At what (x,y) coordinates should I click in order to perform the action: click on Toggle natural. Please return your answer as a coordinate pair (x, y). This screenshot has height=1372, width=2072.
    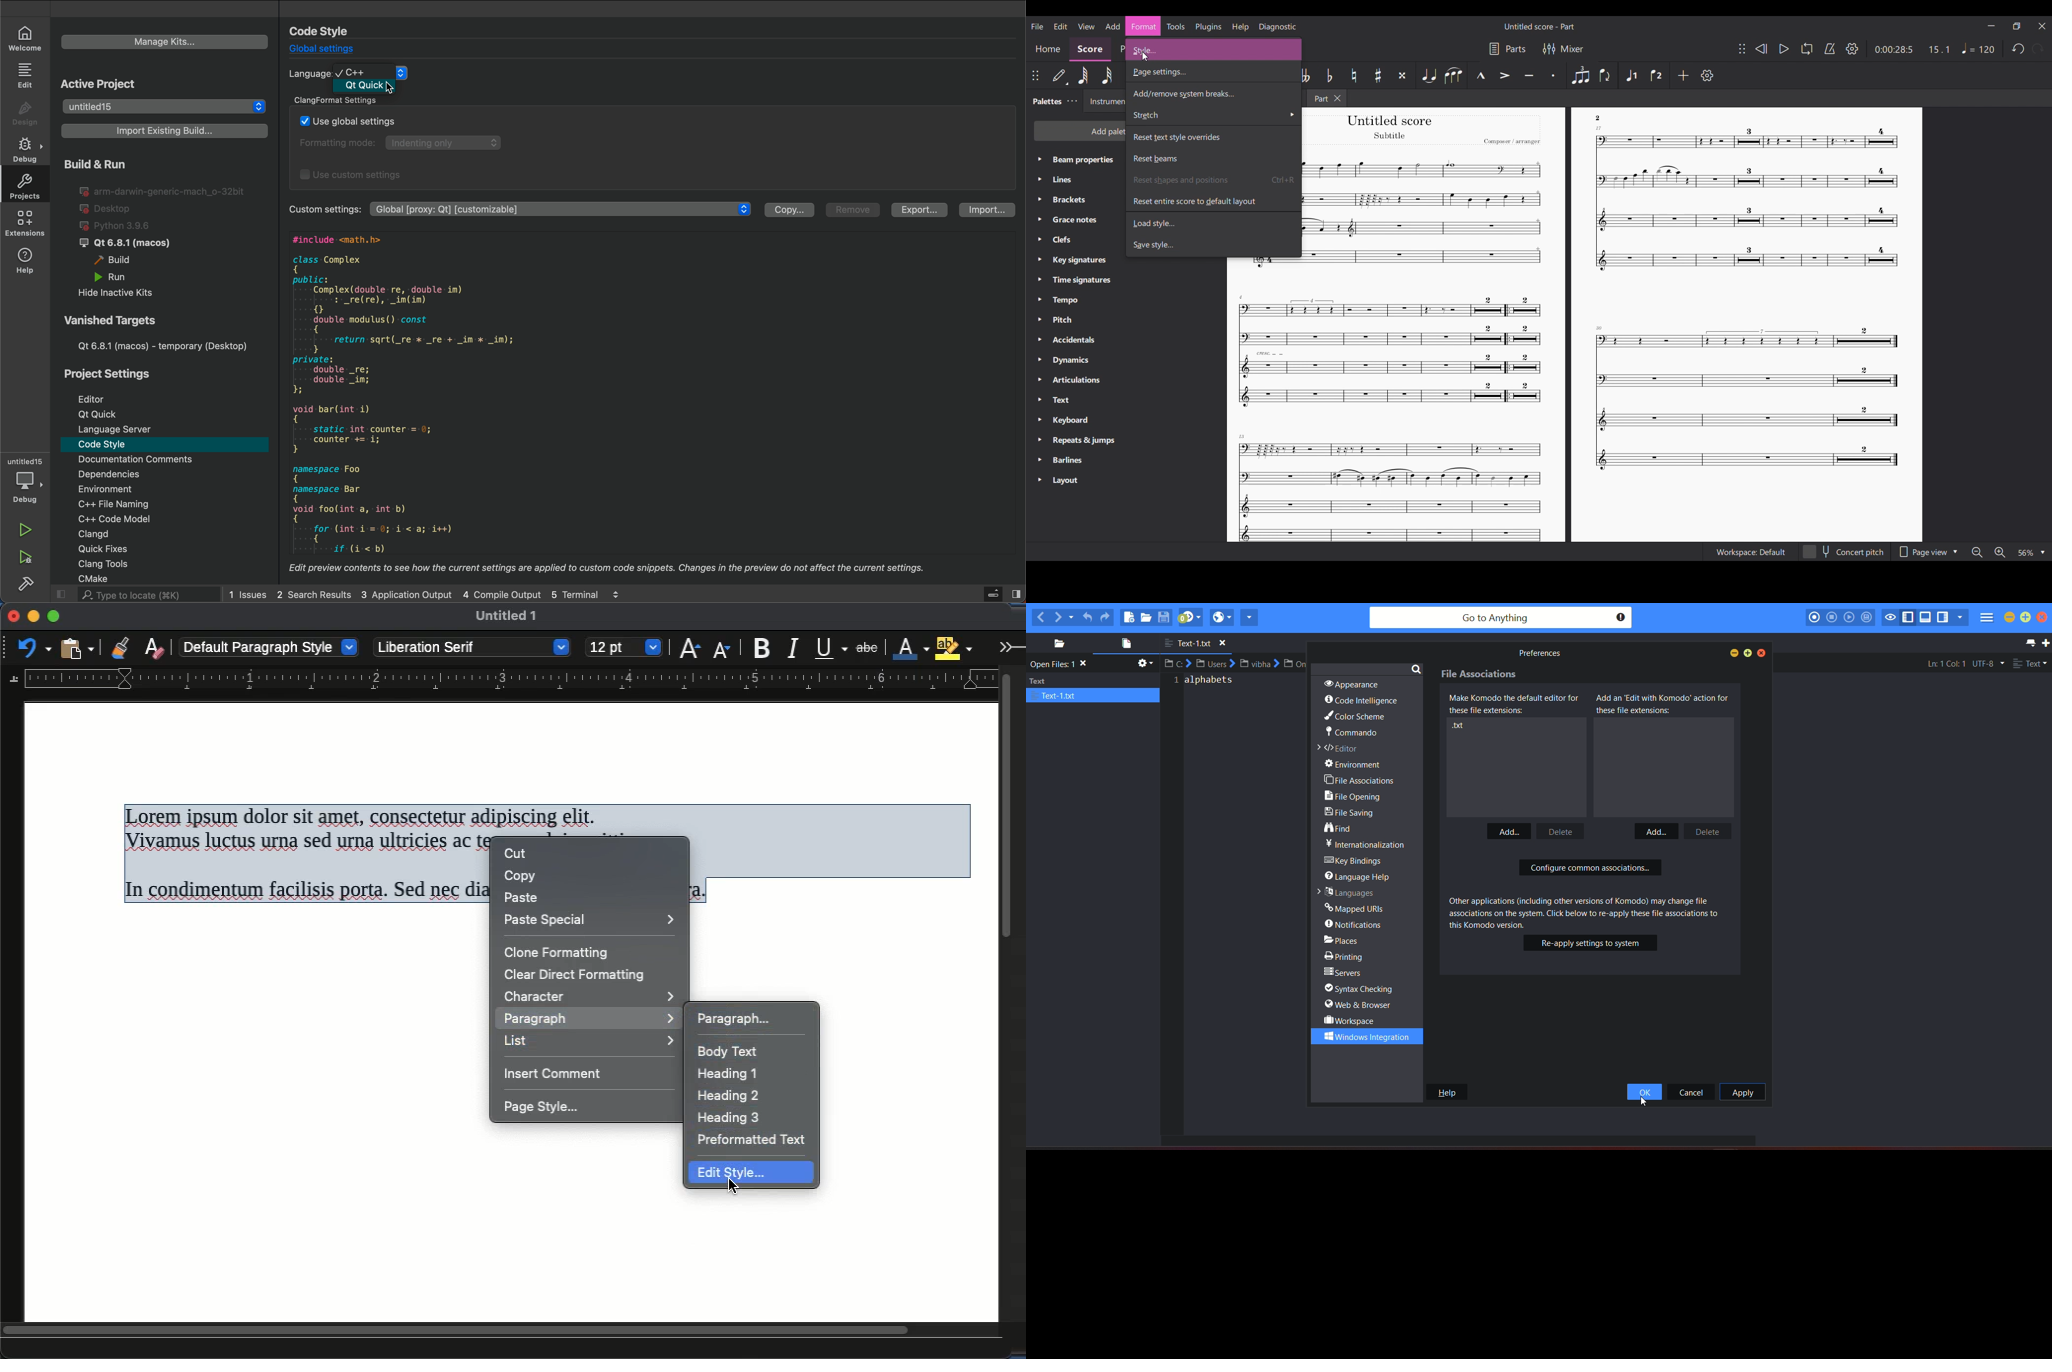
    Looking at the image, I should click on (1354, 75).